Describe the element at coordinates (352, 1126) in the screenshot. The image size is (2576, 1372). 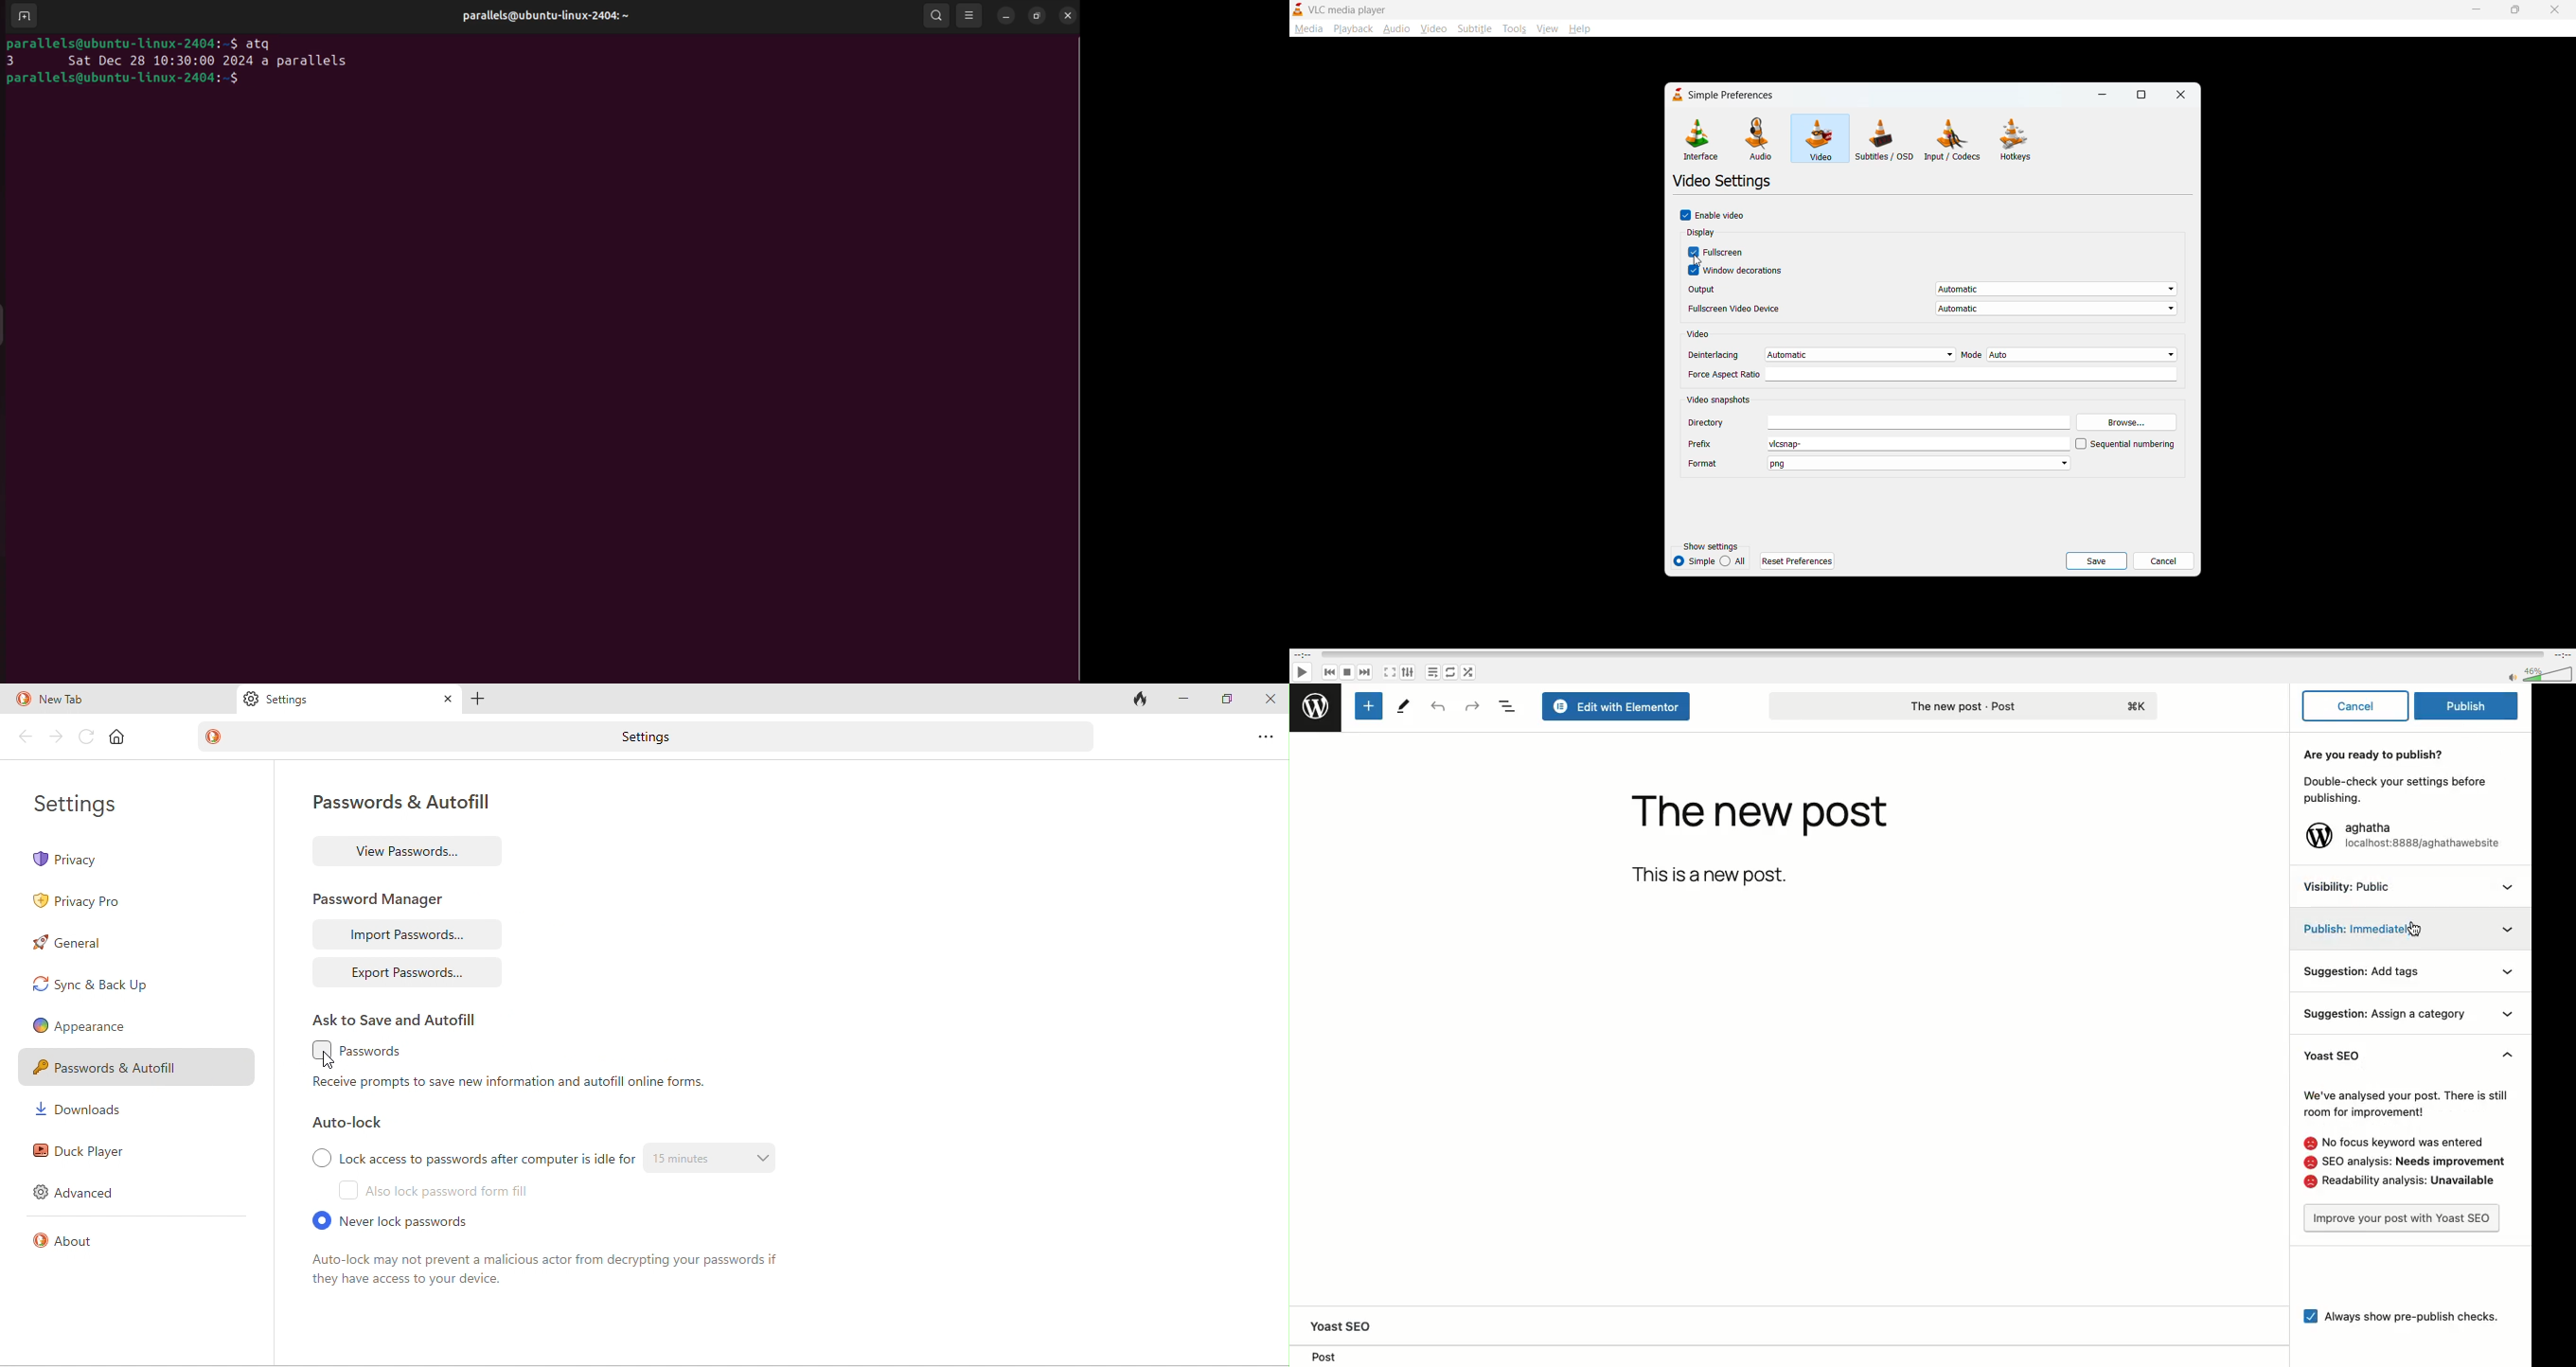
I see `auto lock` at that location.